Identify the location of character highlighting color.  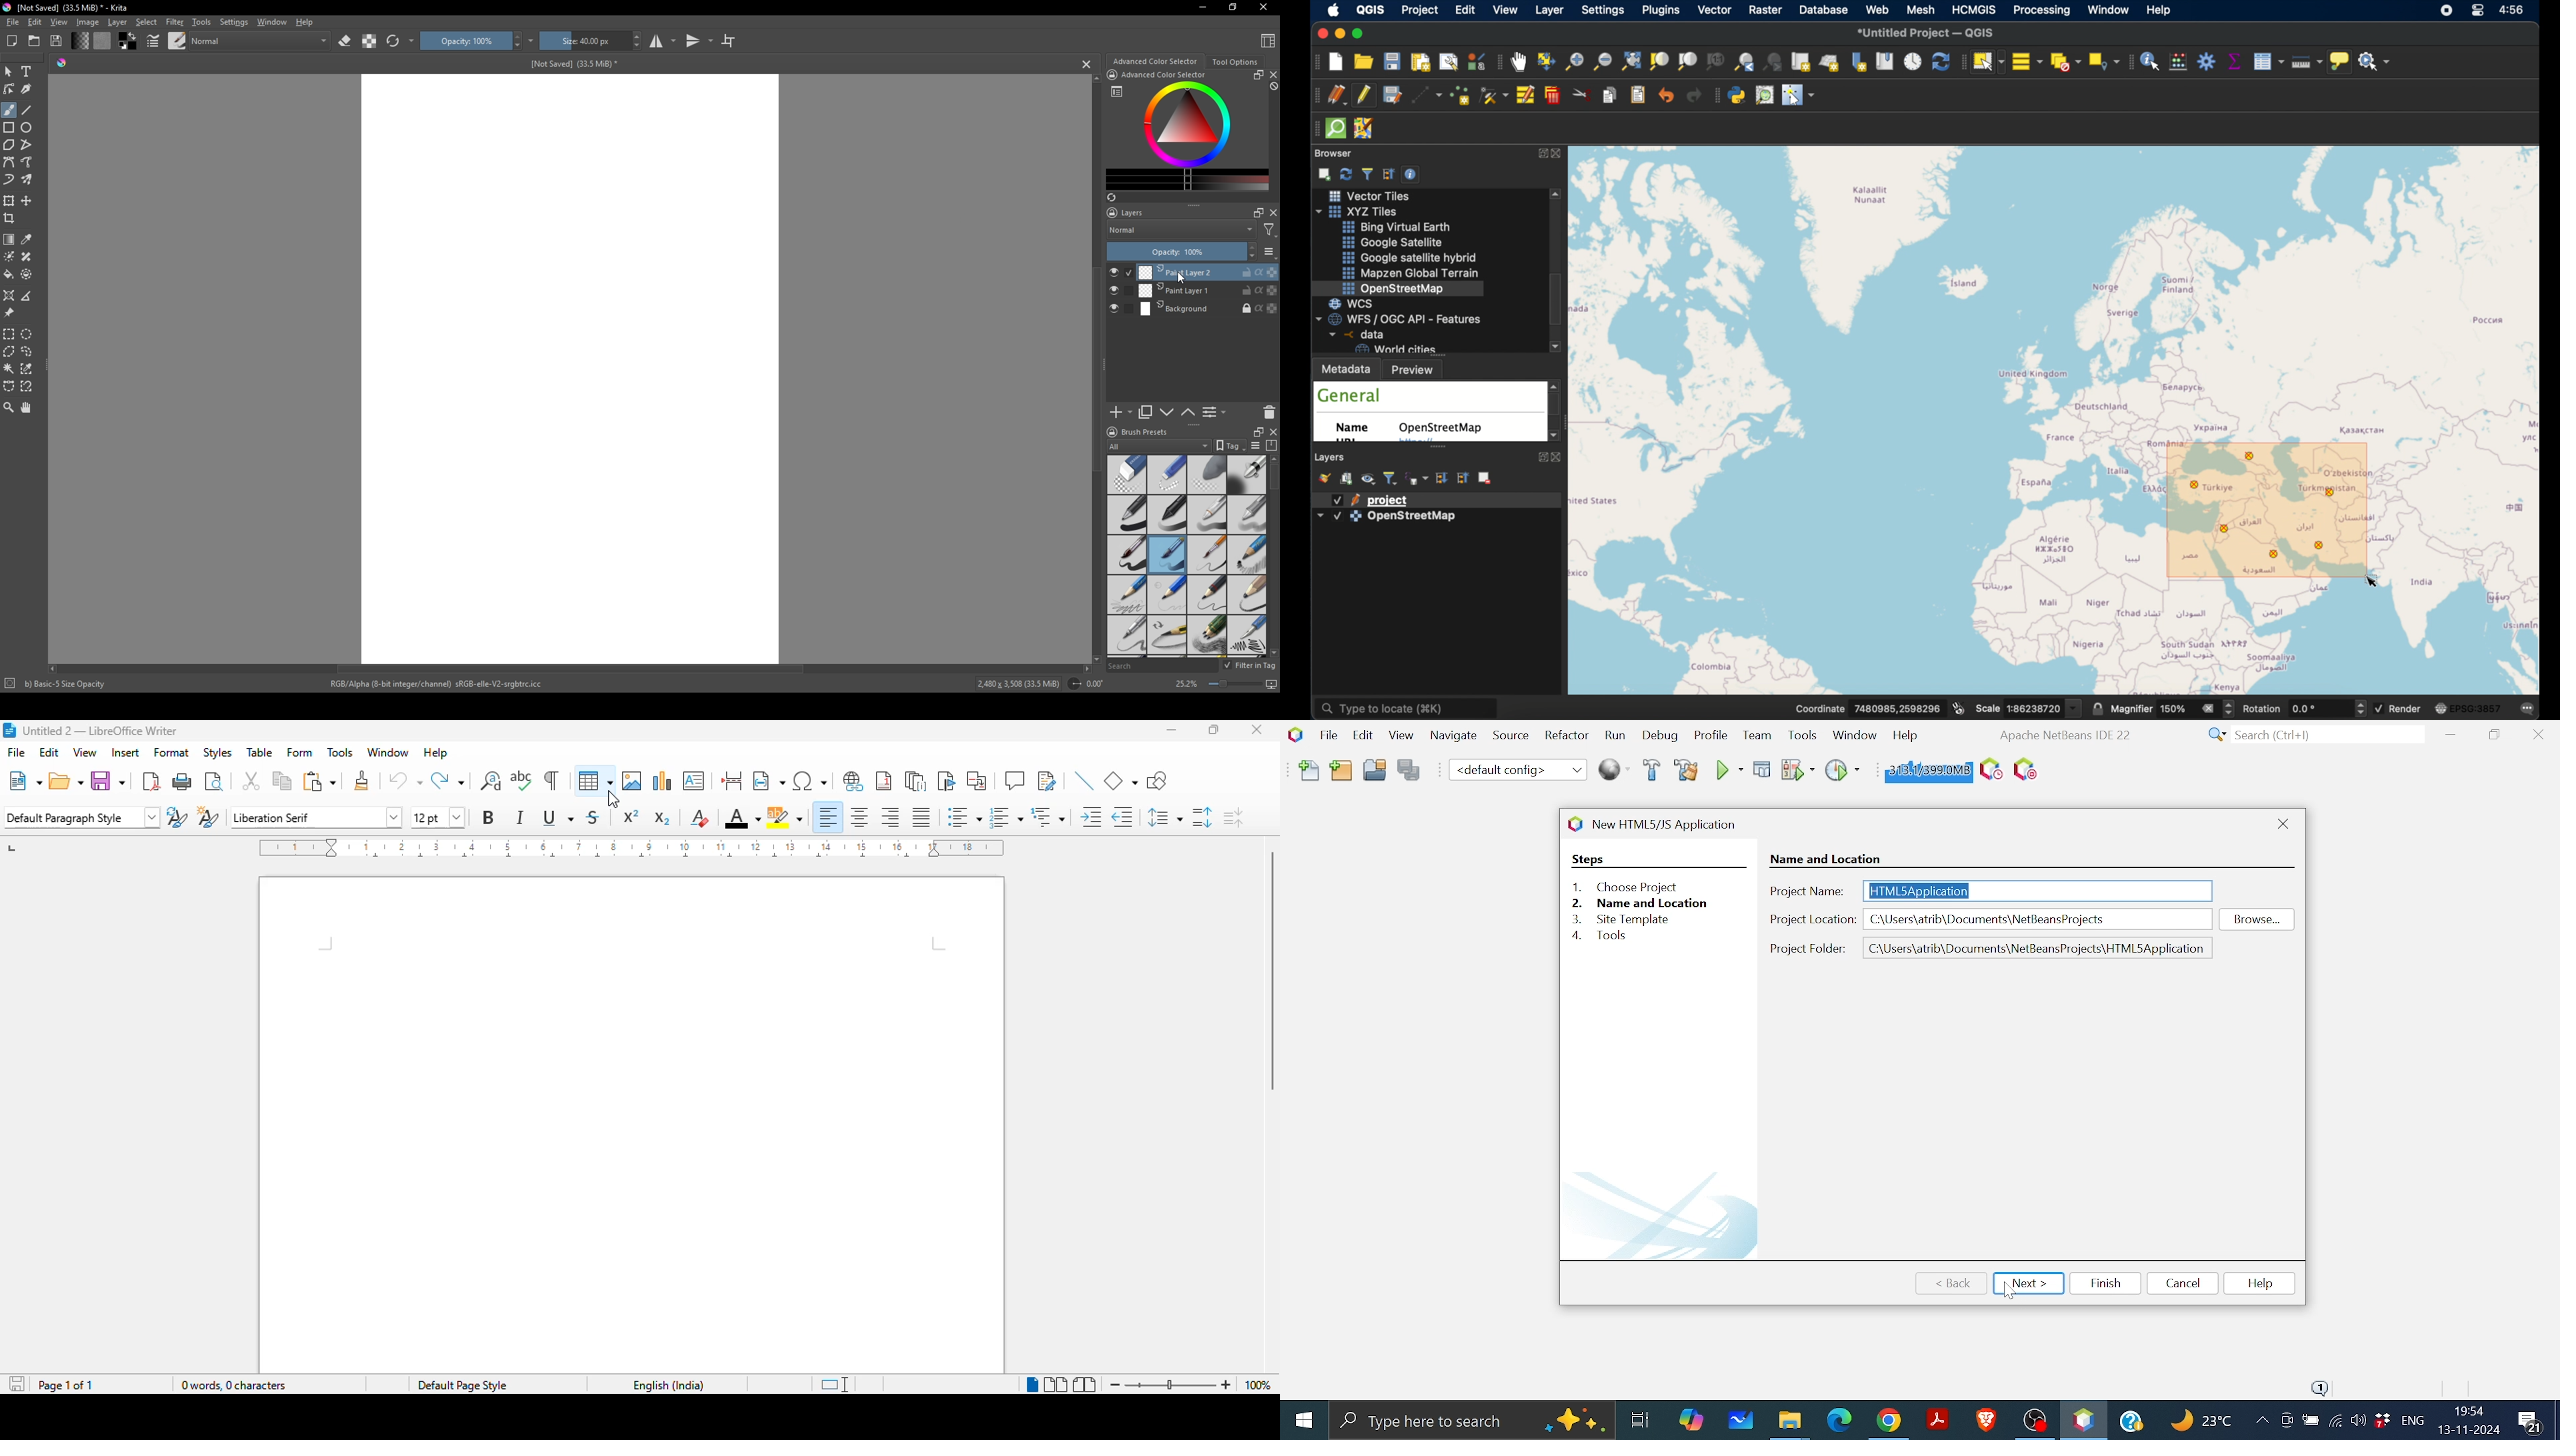
(785, 818).